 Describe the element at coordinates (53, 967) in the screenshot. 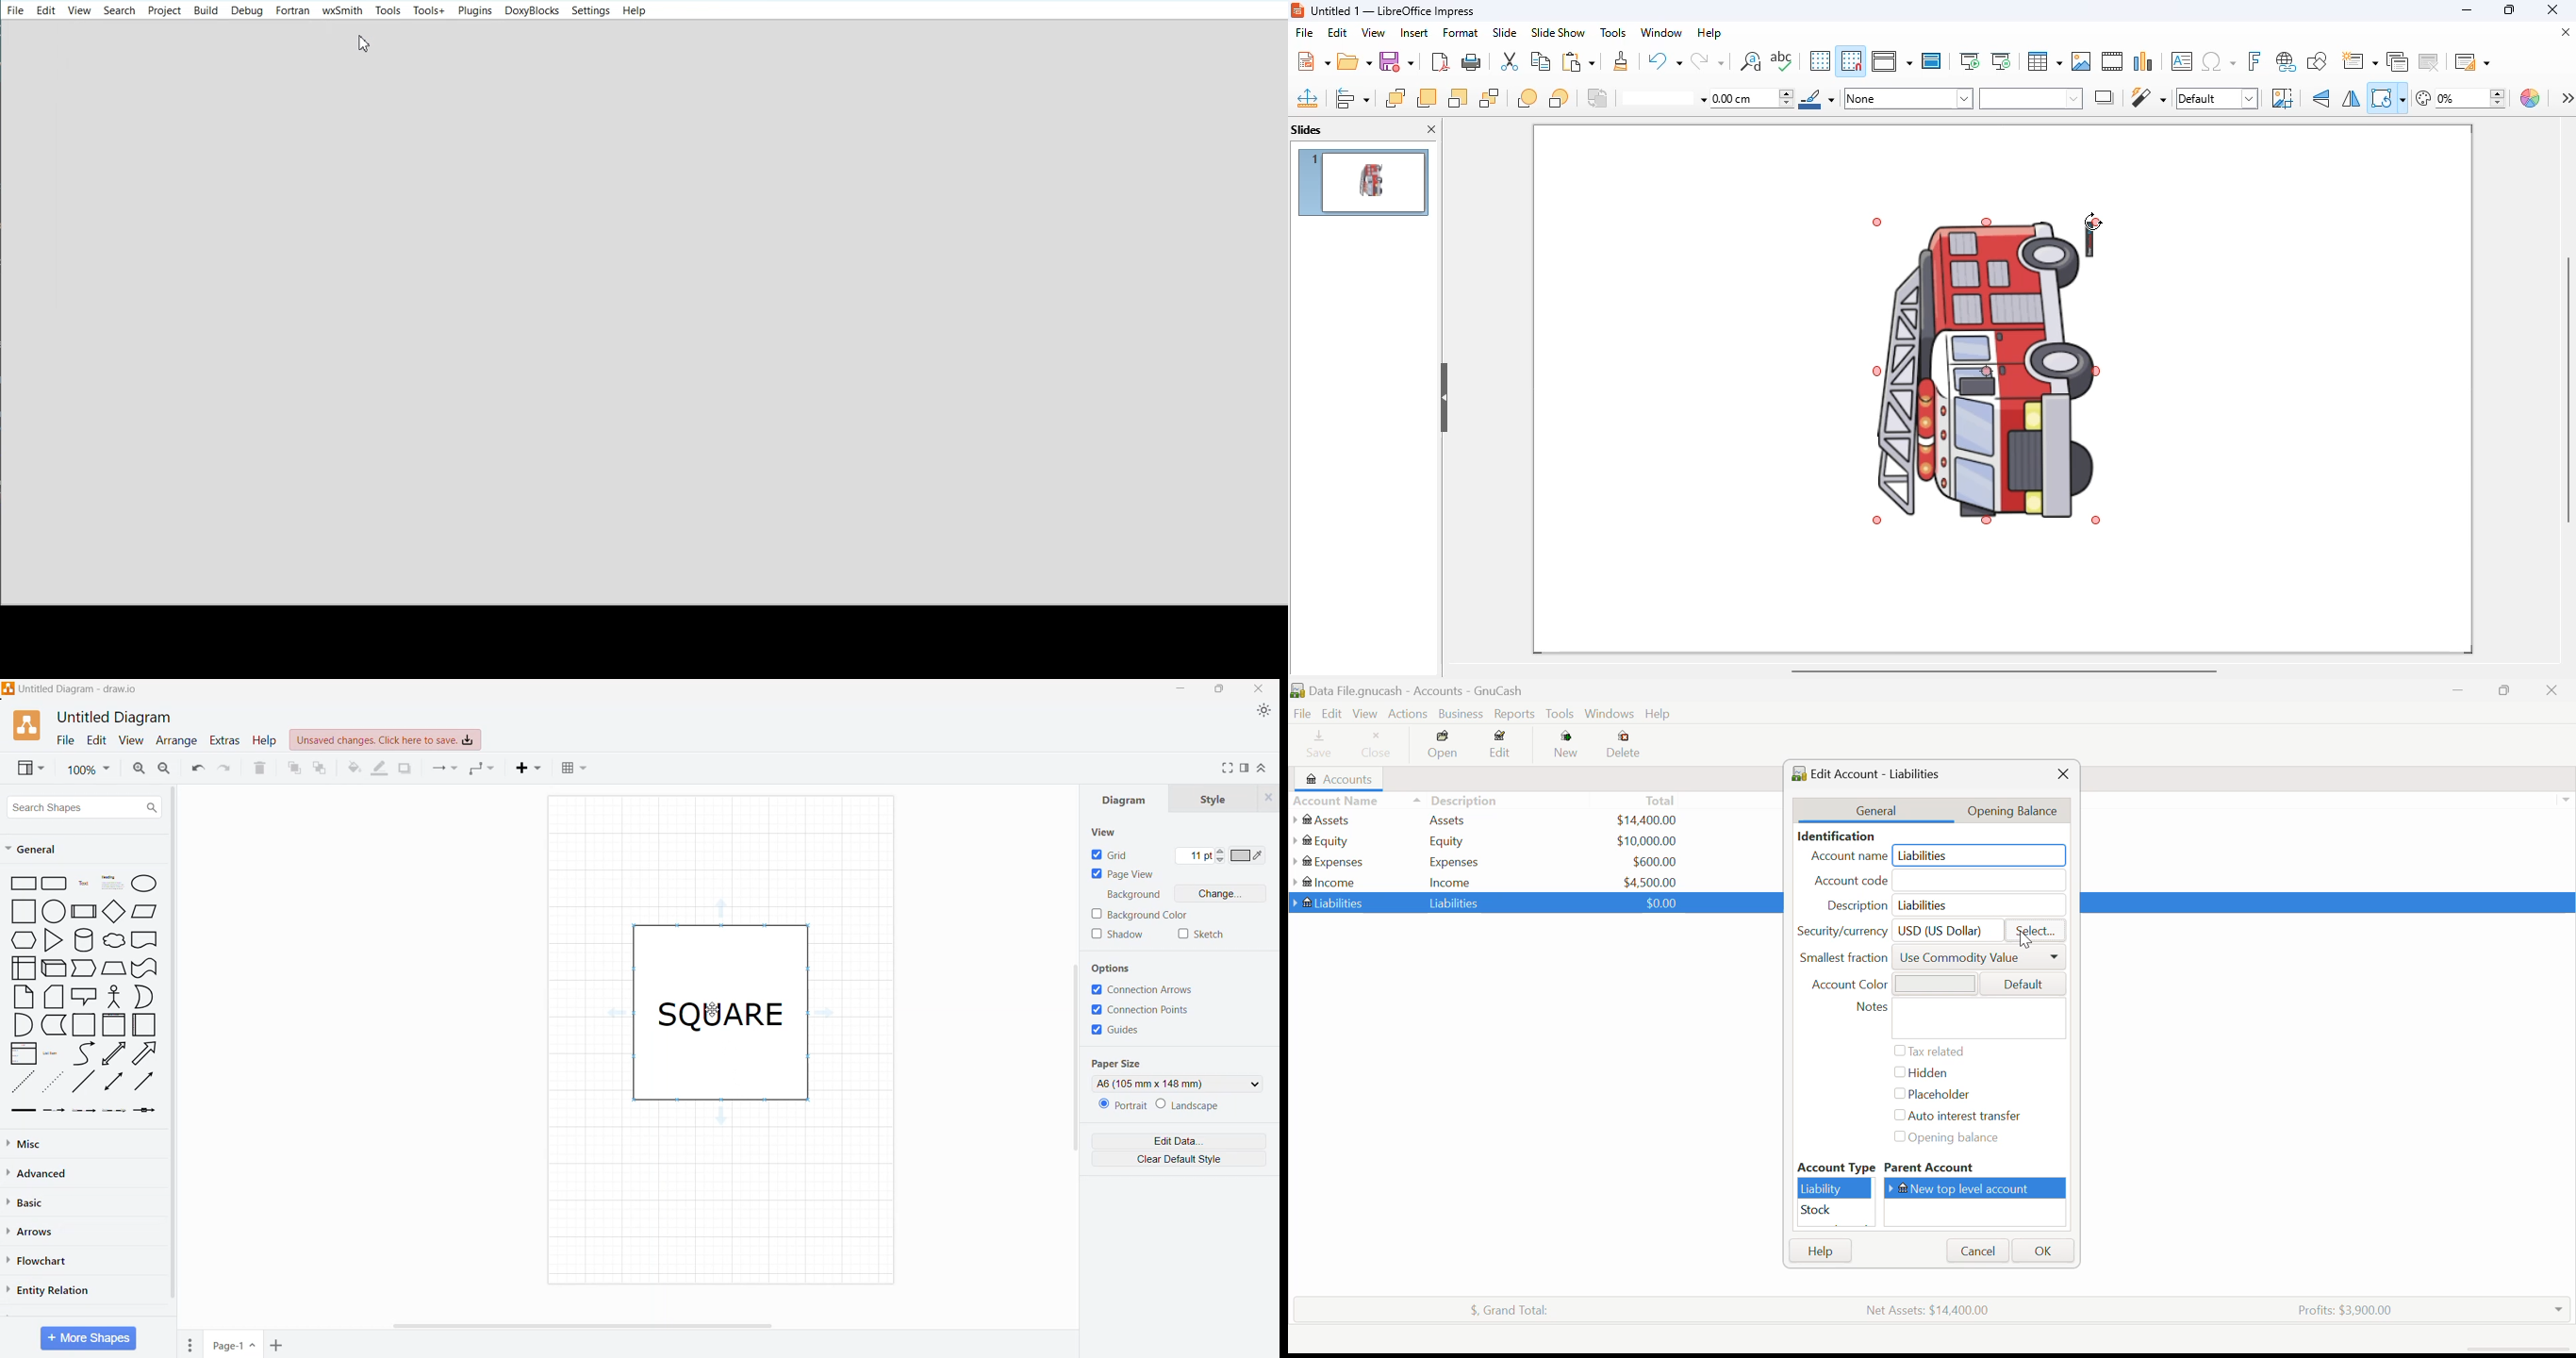

I see `3D Rectangle` at that location.